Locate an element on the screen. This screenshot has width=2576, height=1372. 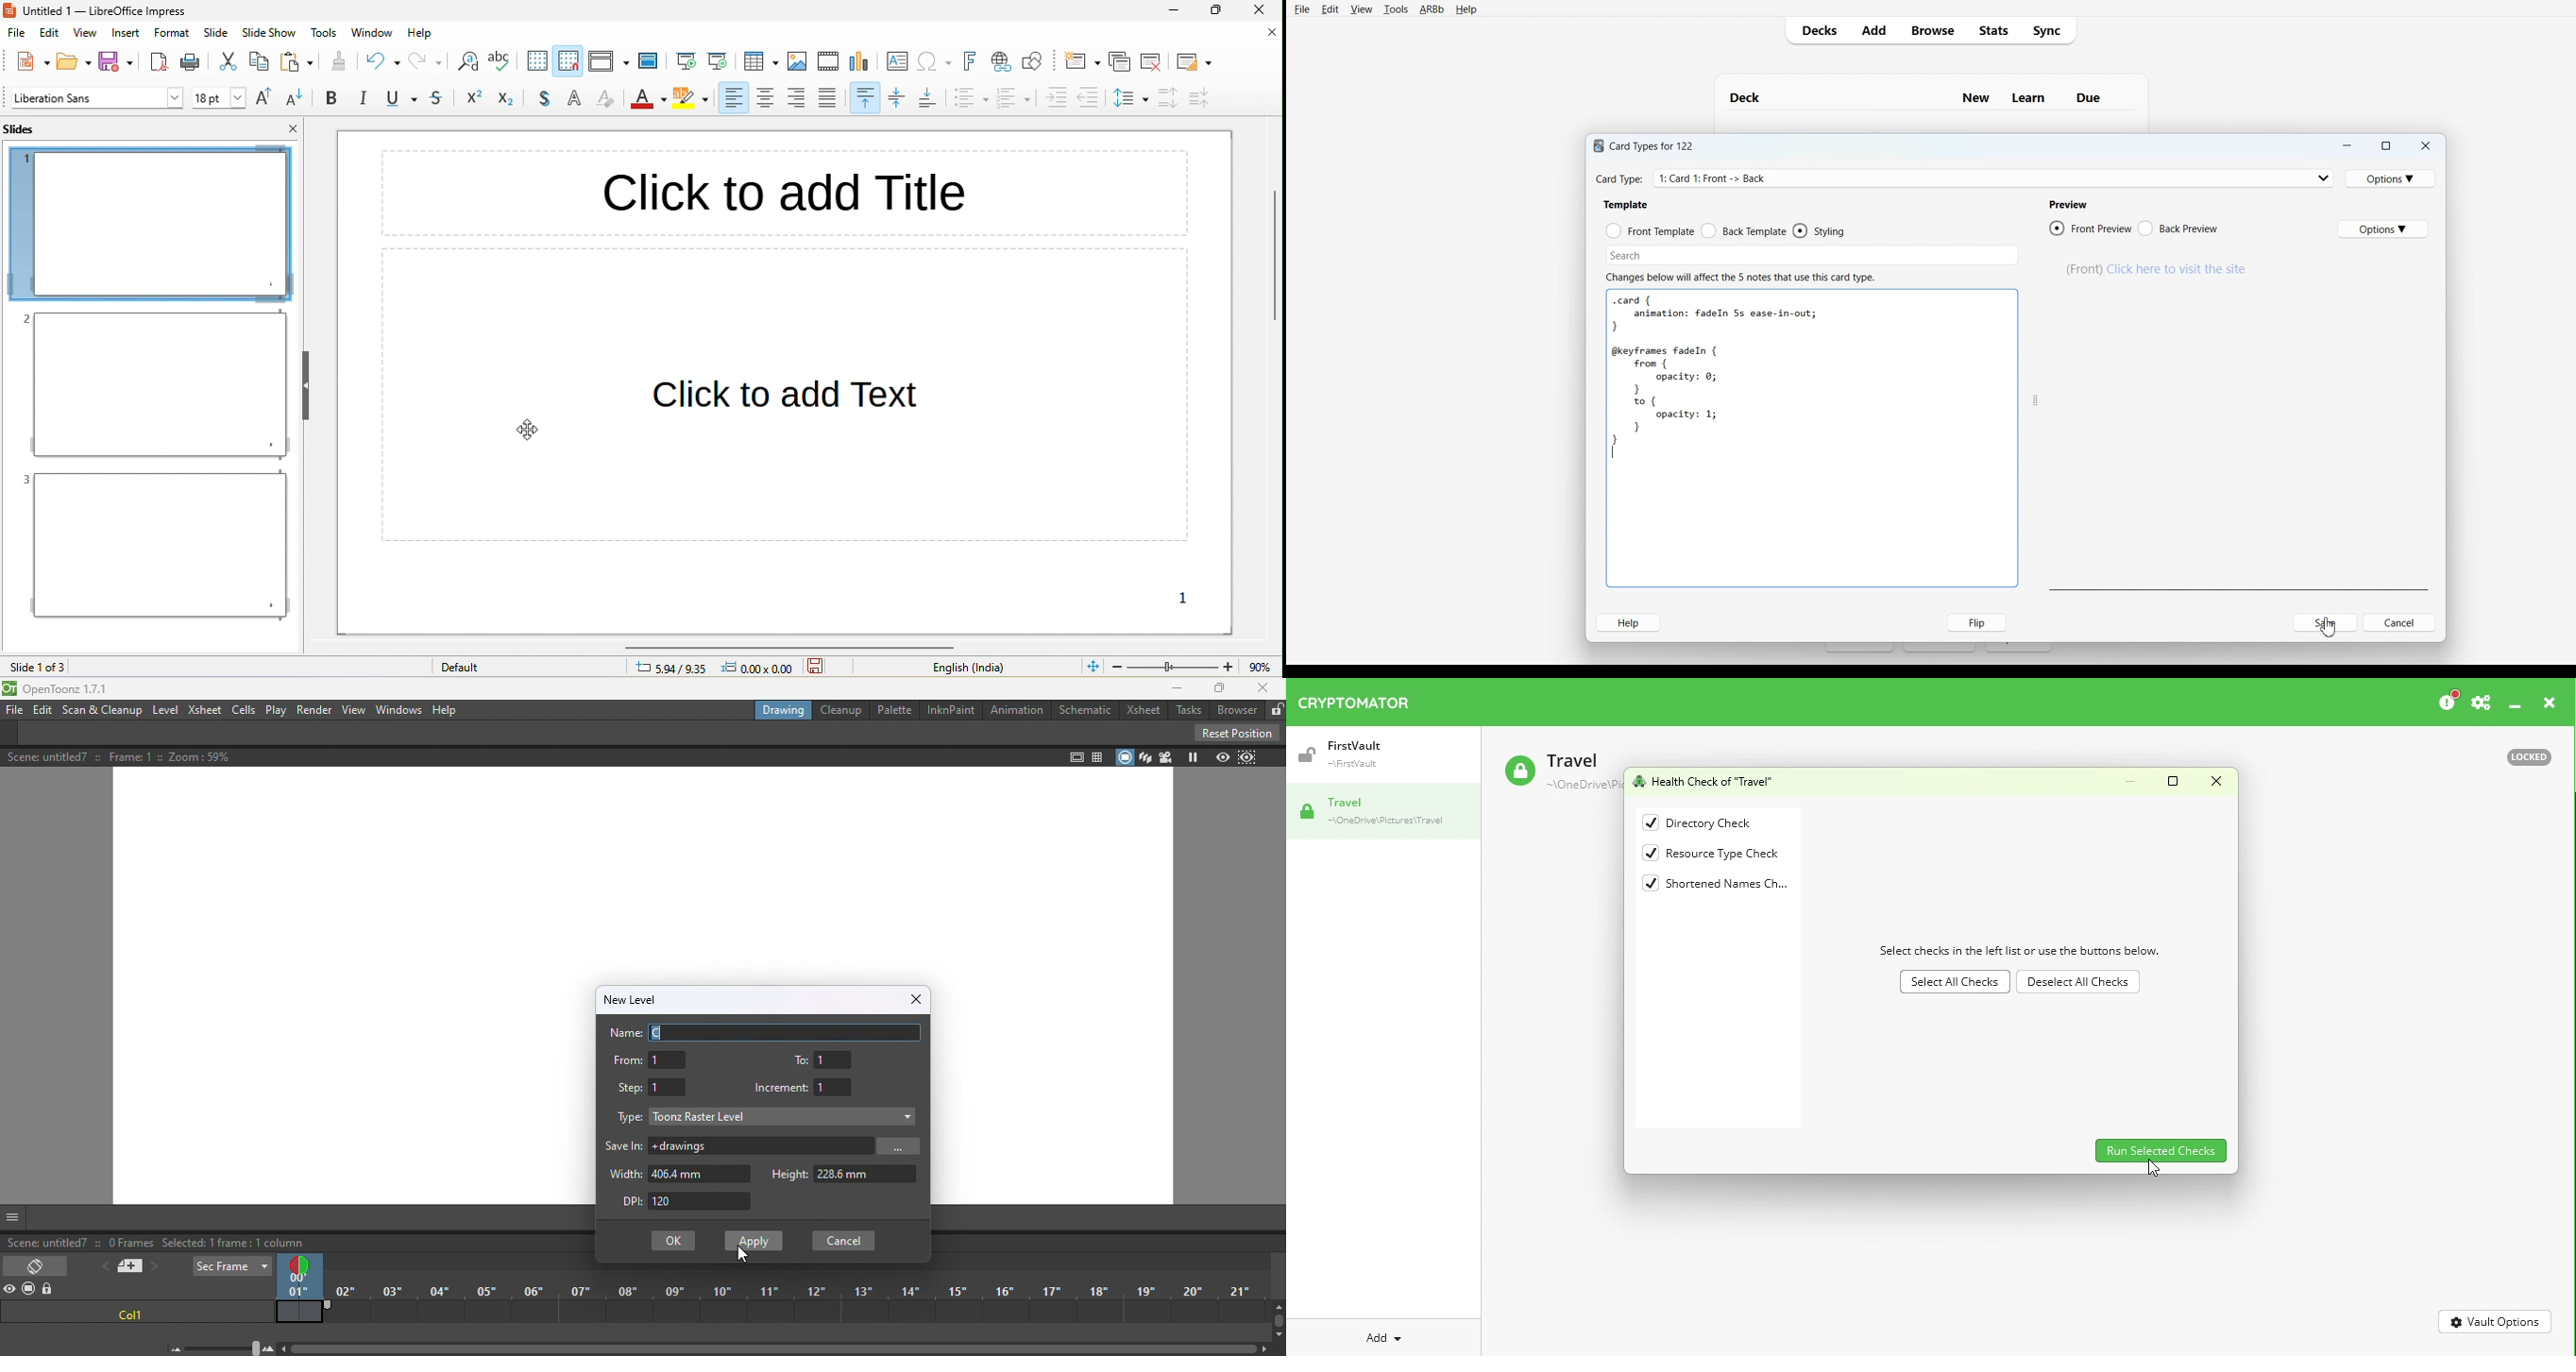
image is located at coordinates (799, 62).